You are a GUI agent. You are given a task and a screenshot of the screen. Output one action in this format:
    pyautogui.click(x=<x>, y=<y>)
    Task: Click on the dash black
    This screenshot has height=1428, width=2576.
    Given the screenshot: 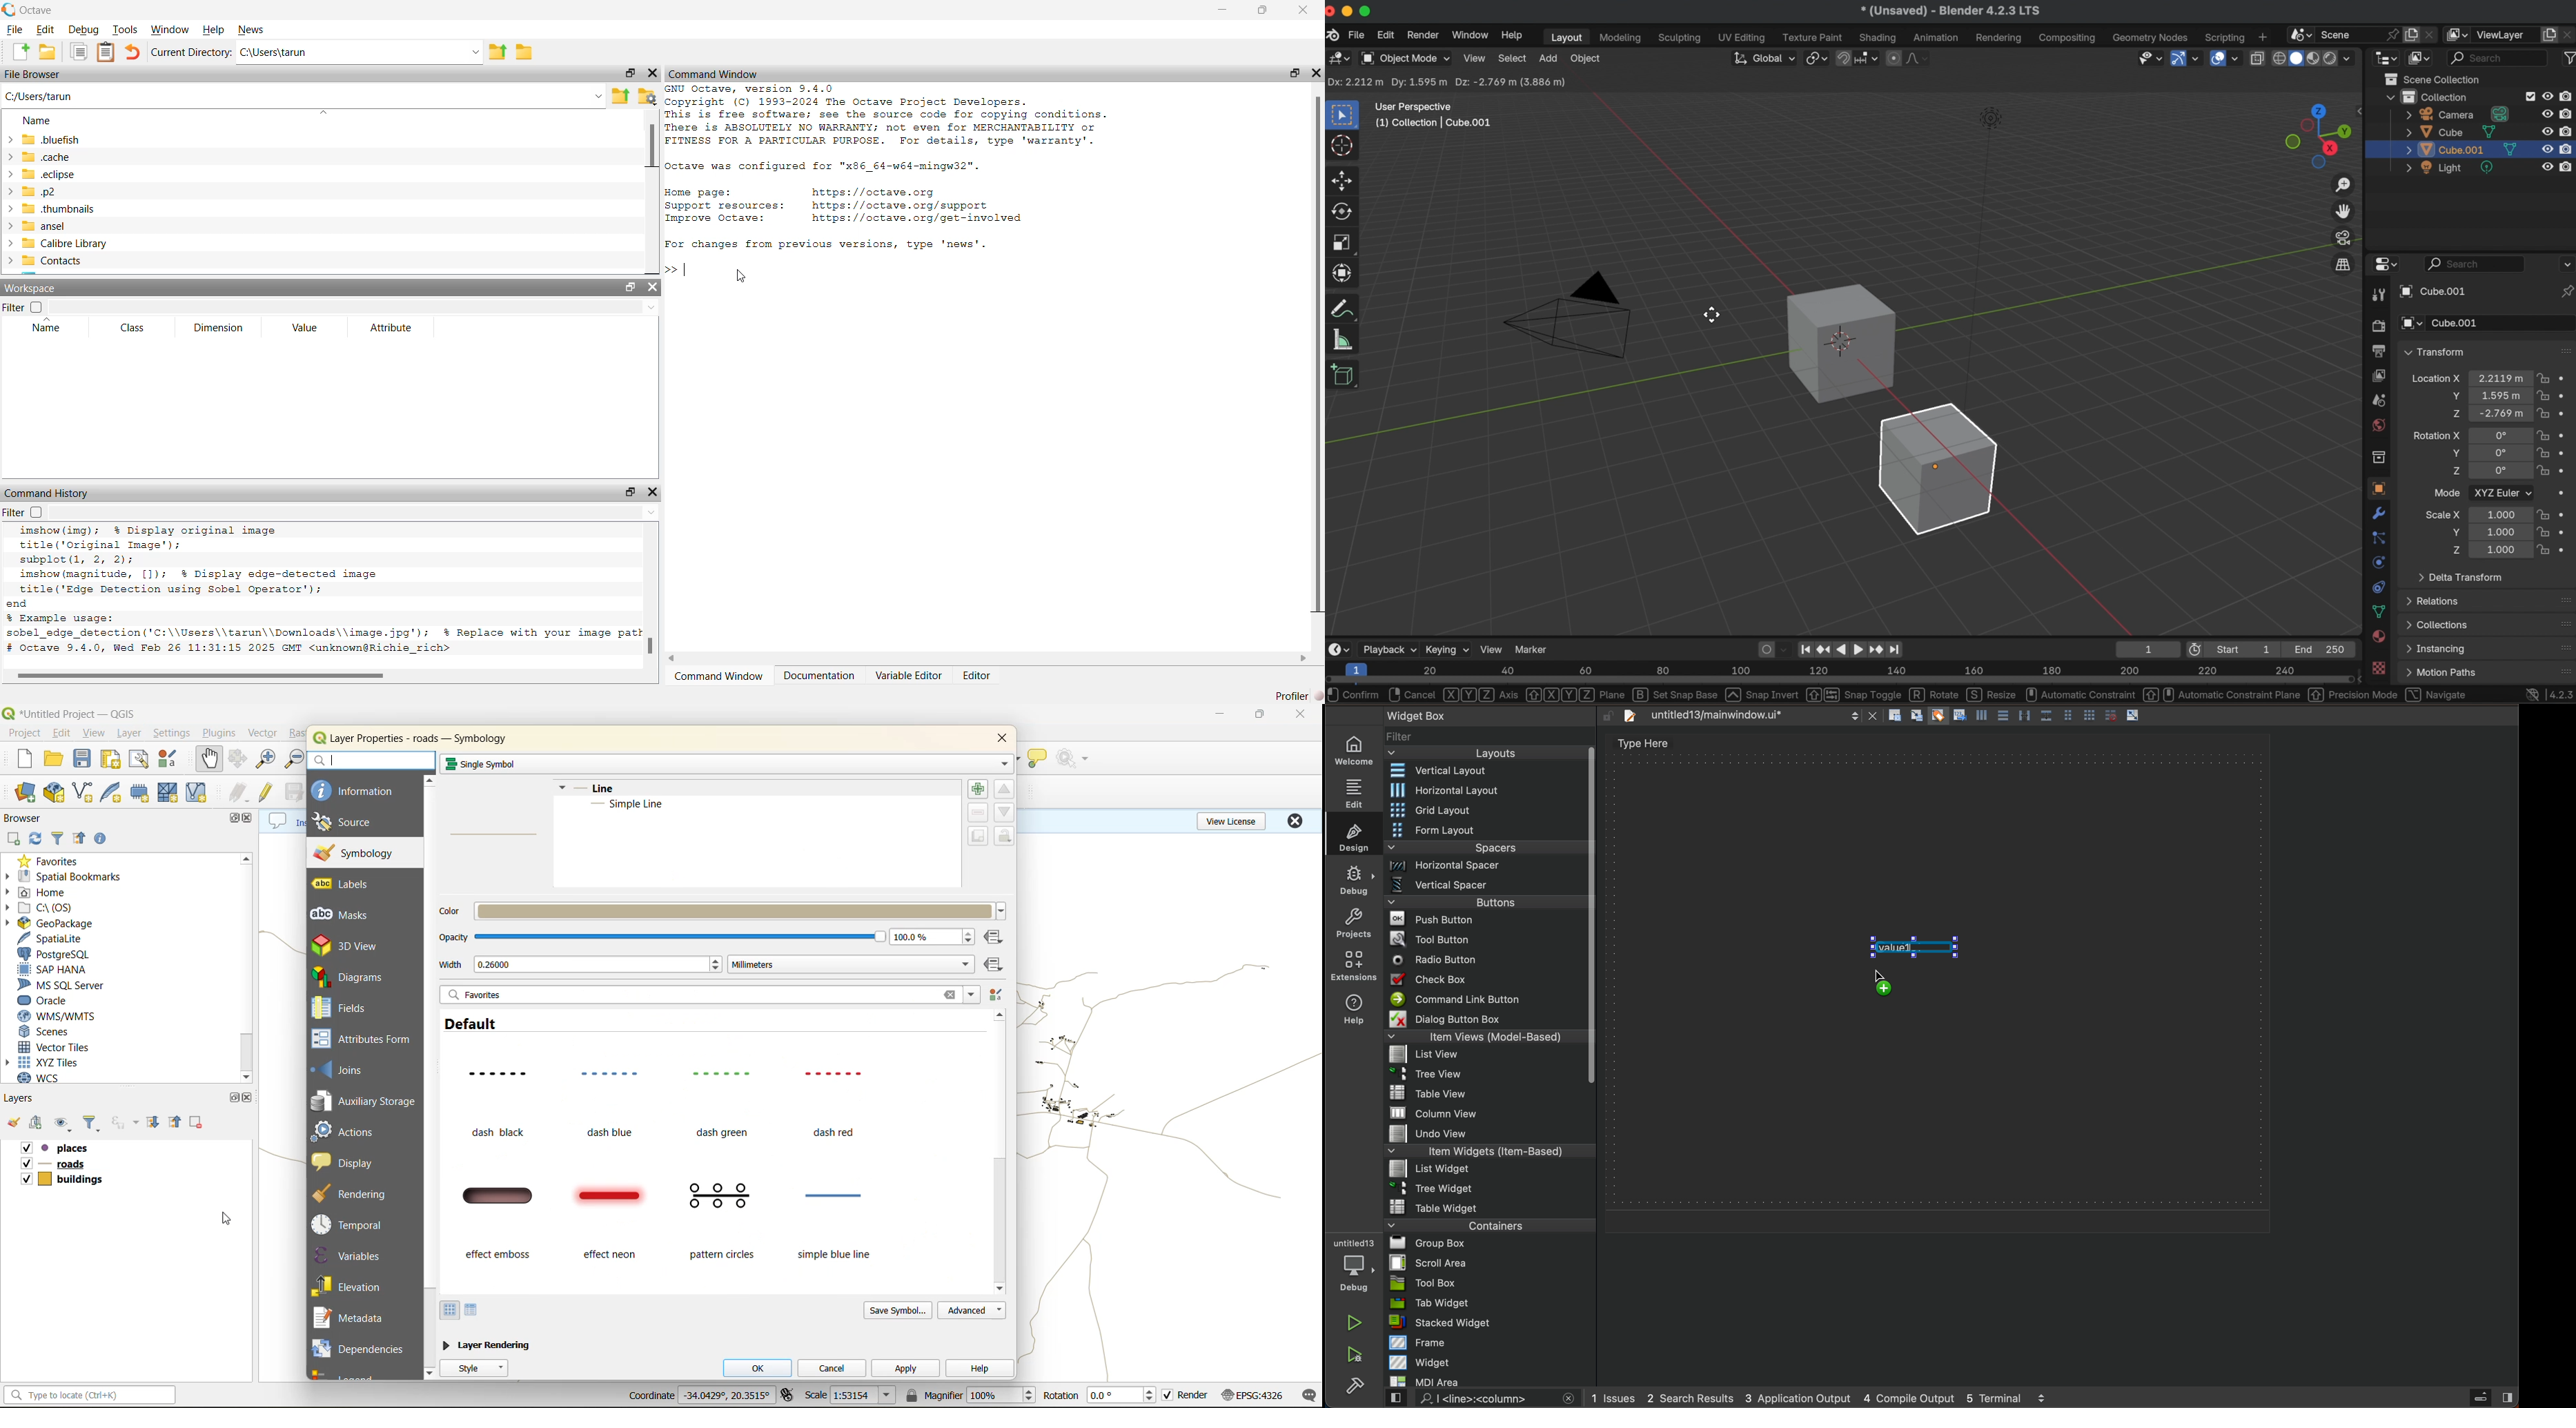 What is the action you would take?
    pyautogui.click(x=501, y=1106)
    